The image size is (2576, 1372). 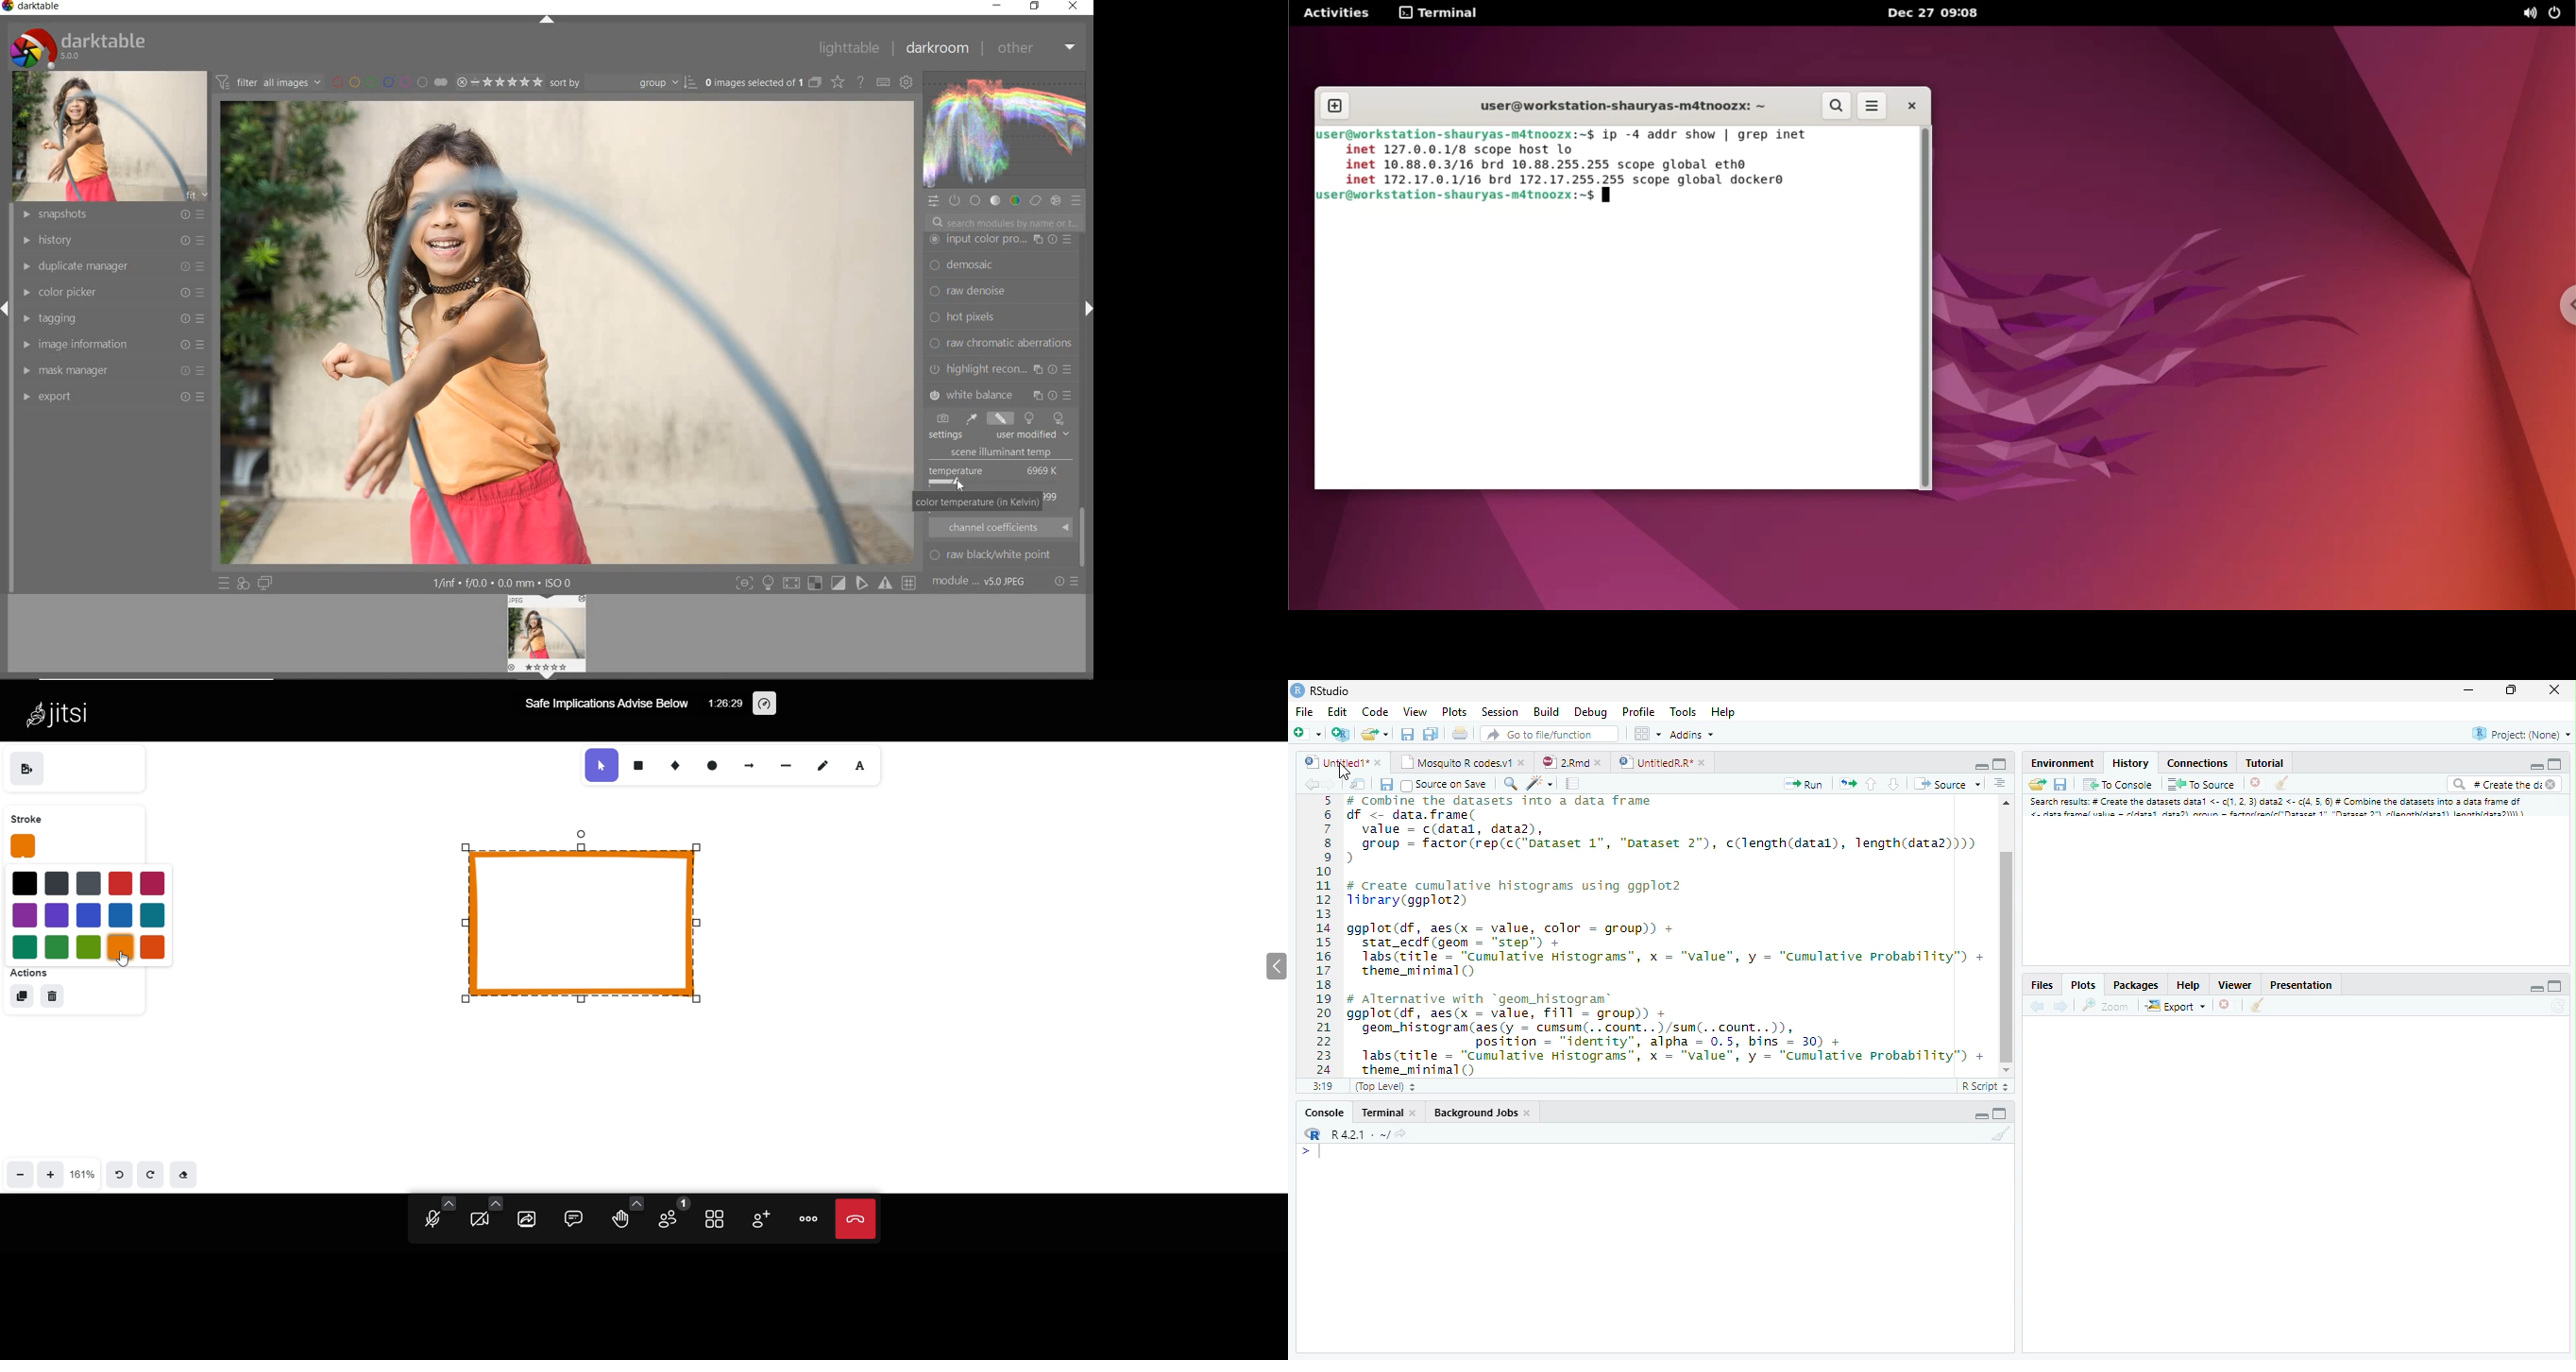 What do you see at coordinates (89, 916) in the screenshot?
I see `blue 5` at bounding box center [89, 916].